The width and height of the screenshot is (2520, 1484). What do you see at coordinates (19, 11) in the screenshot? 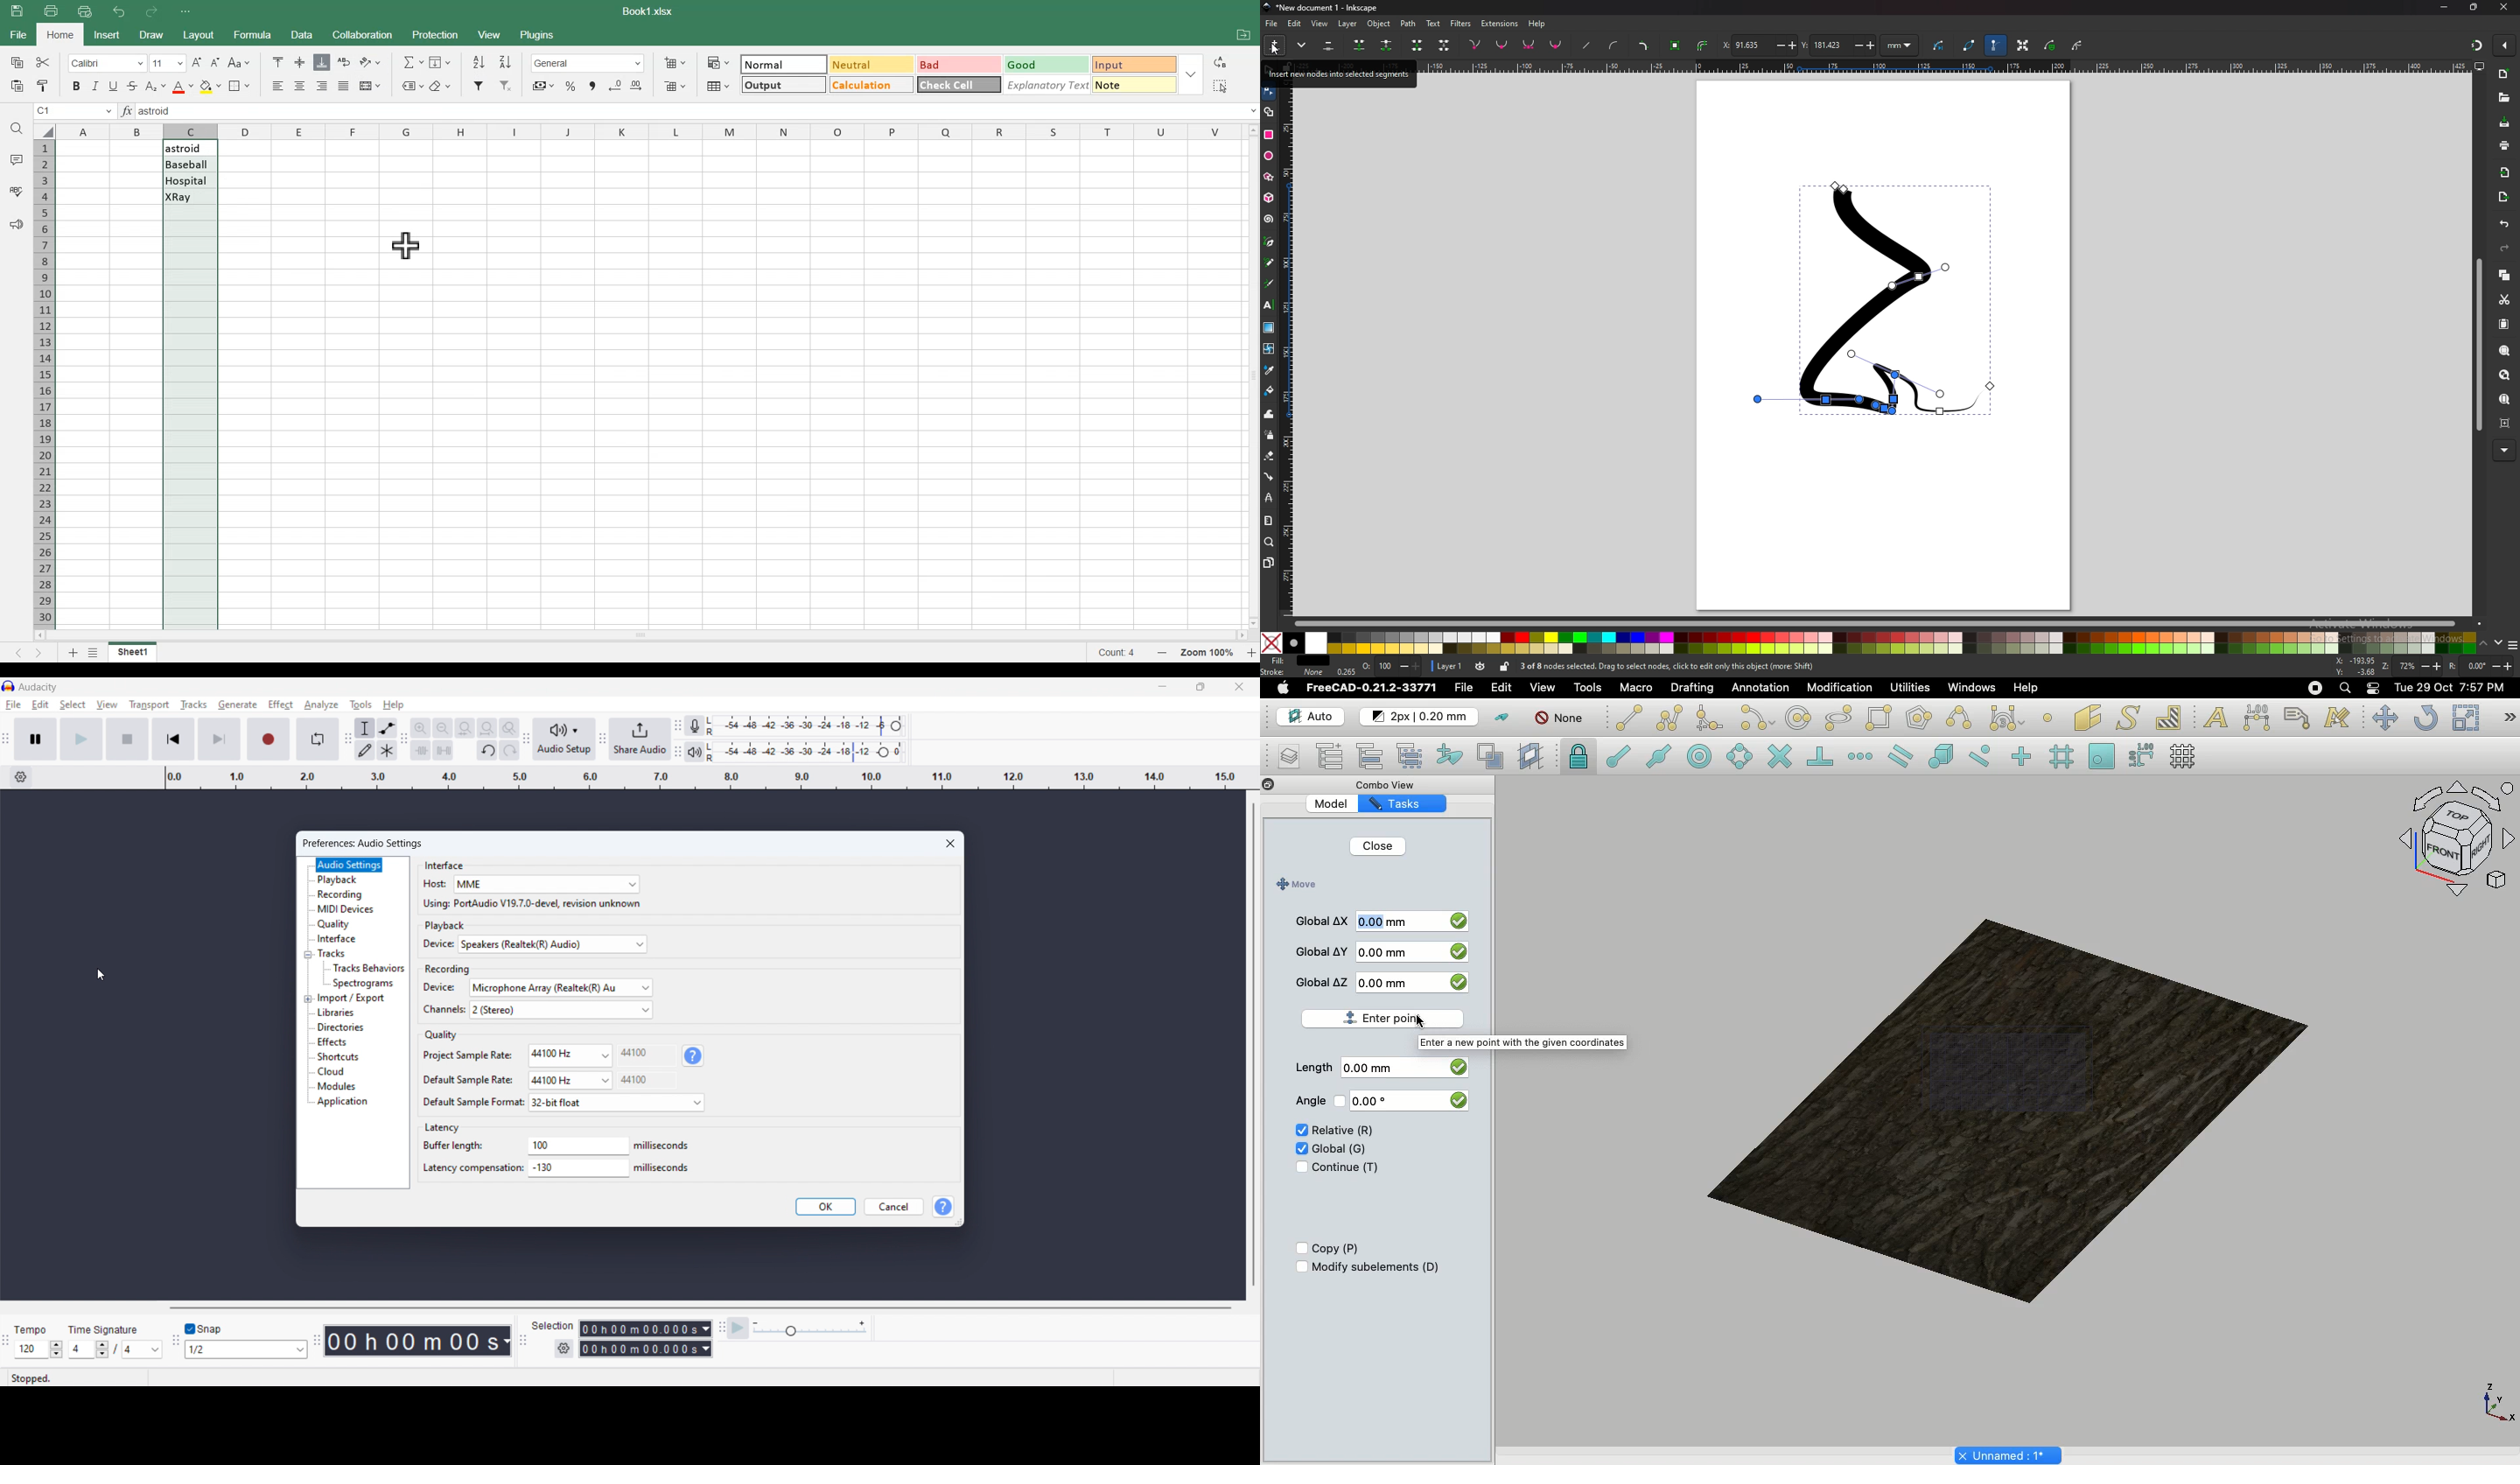
I see `Paste` at bounding box center [19, 11].